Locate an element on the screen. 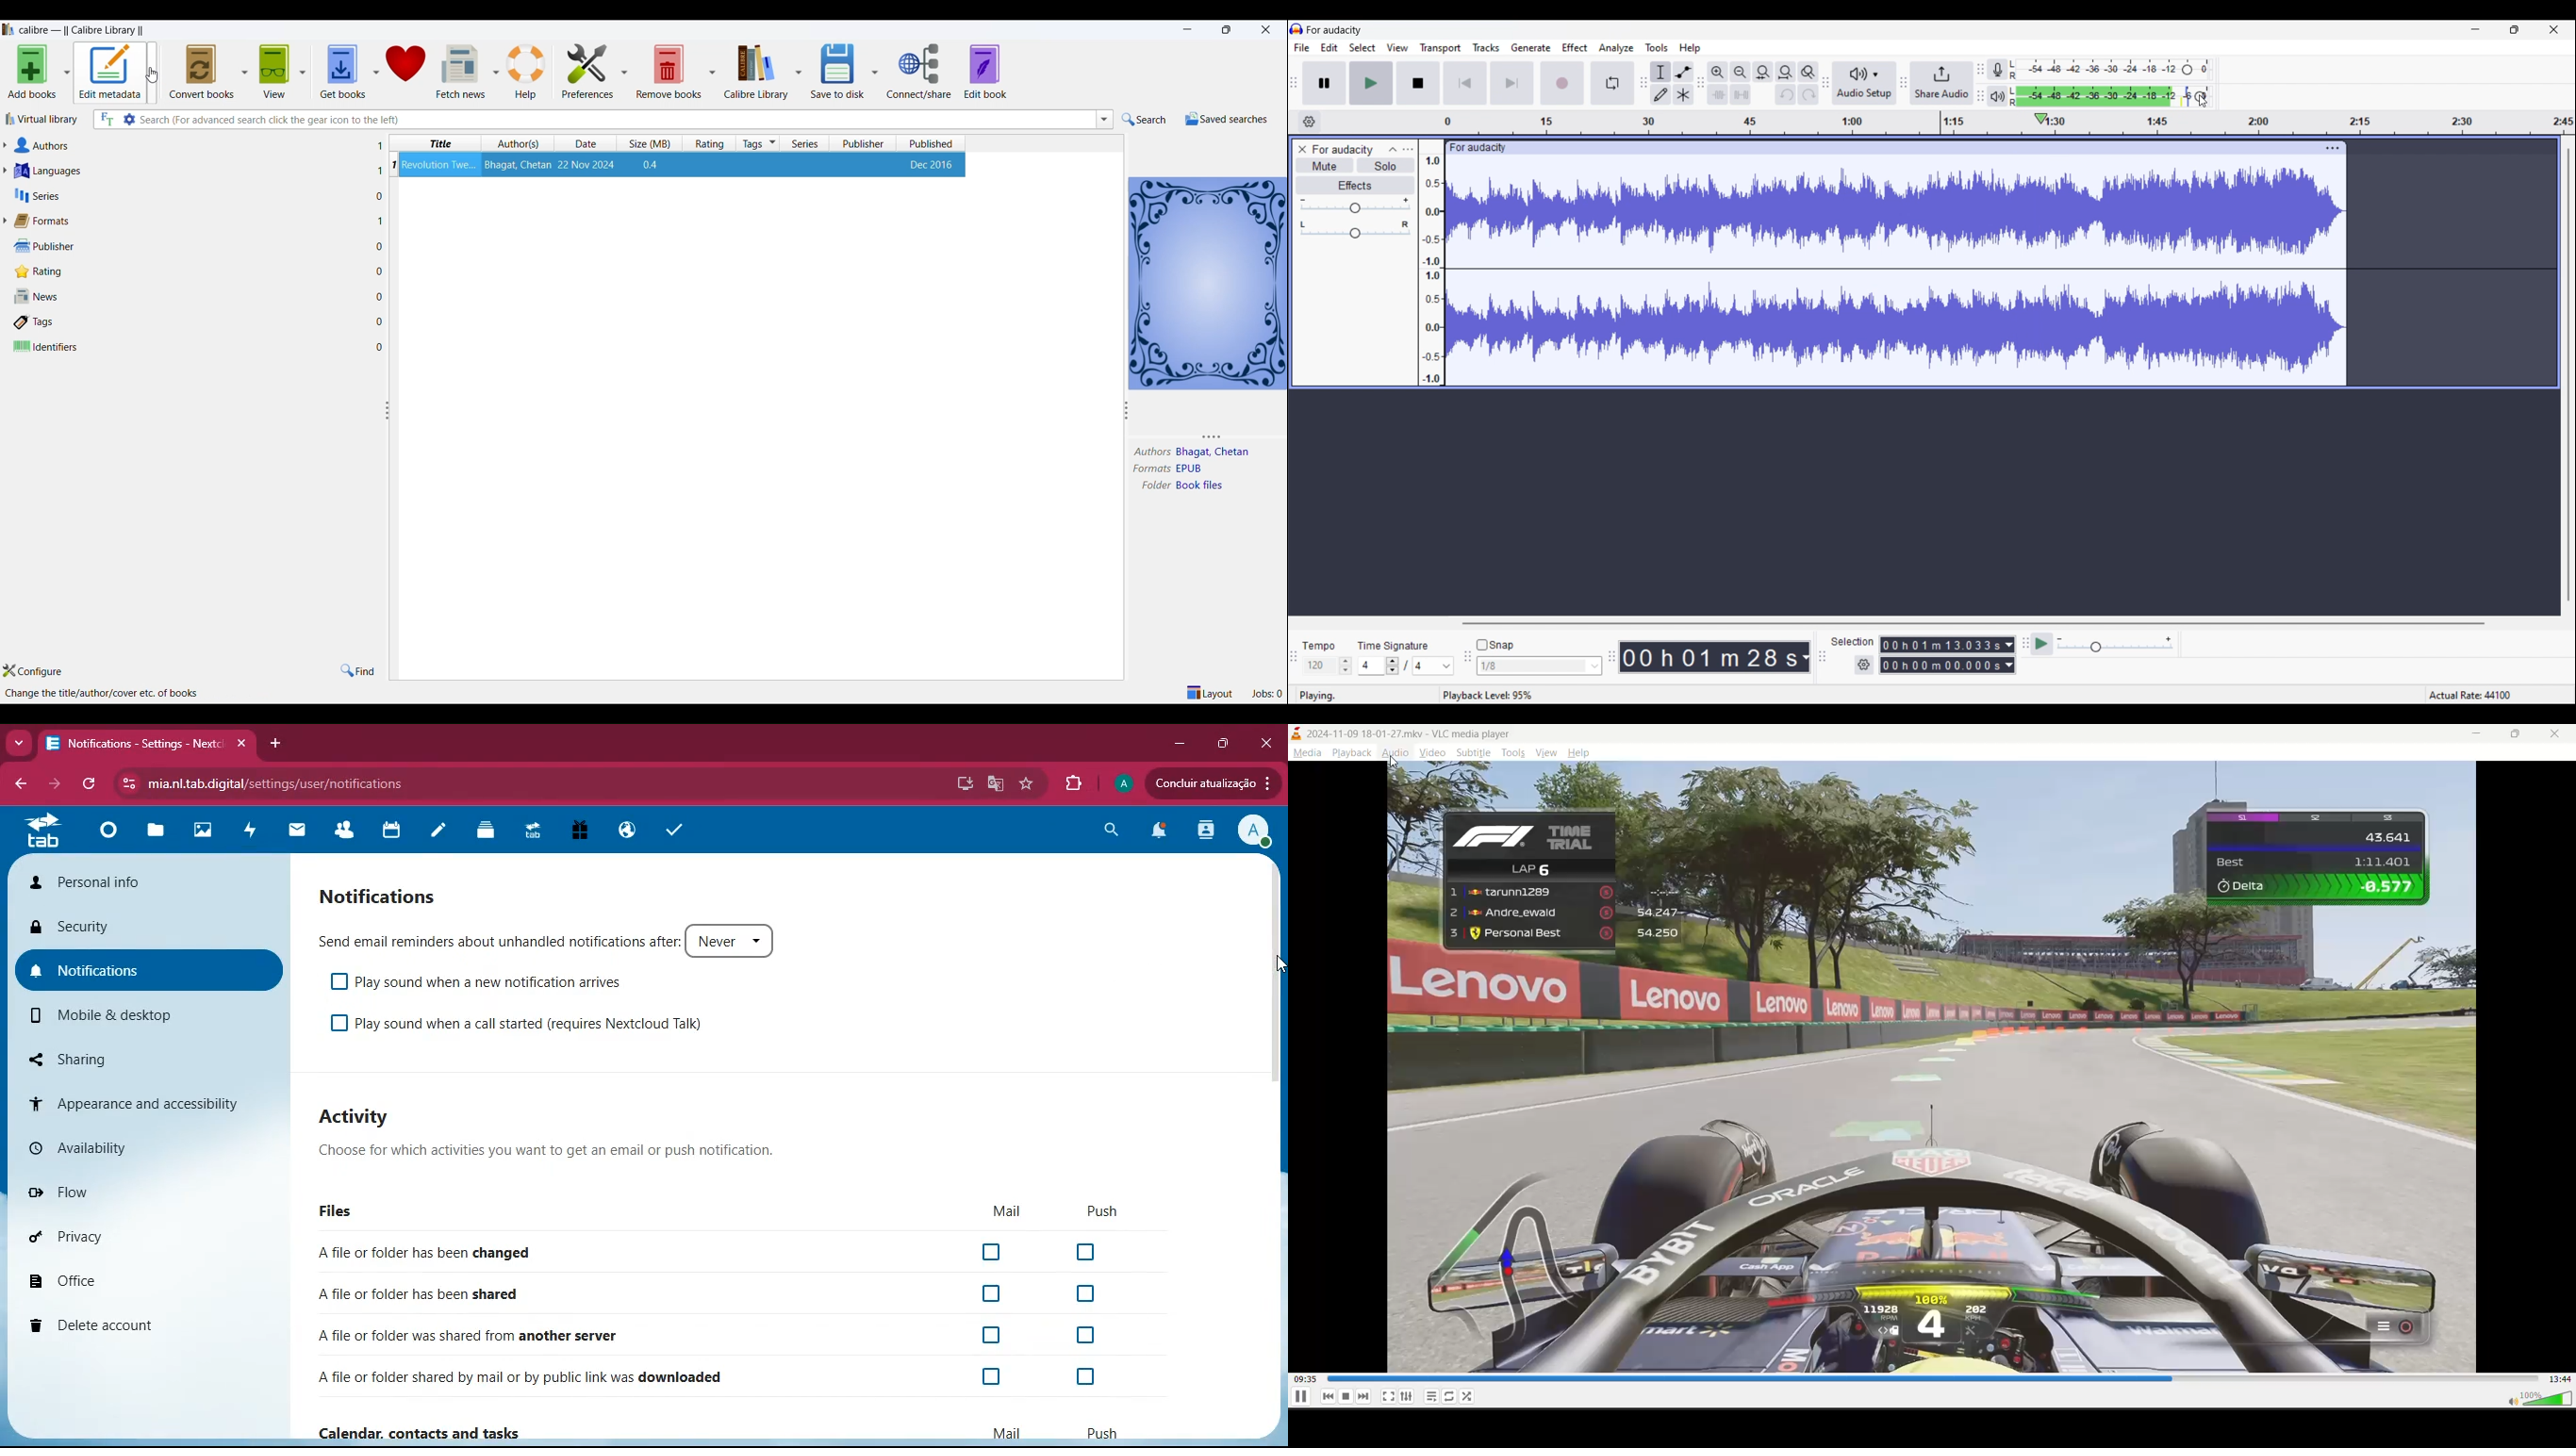 The image size is (2576, 1456). 0 is located at coordinates (380, 270).